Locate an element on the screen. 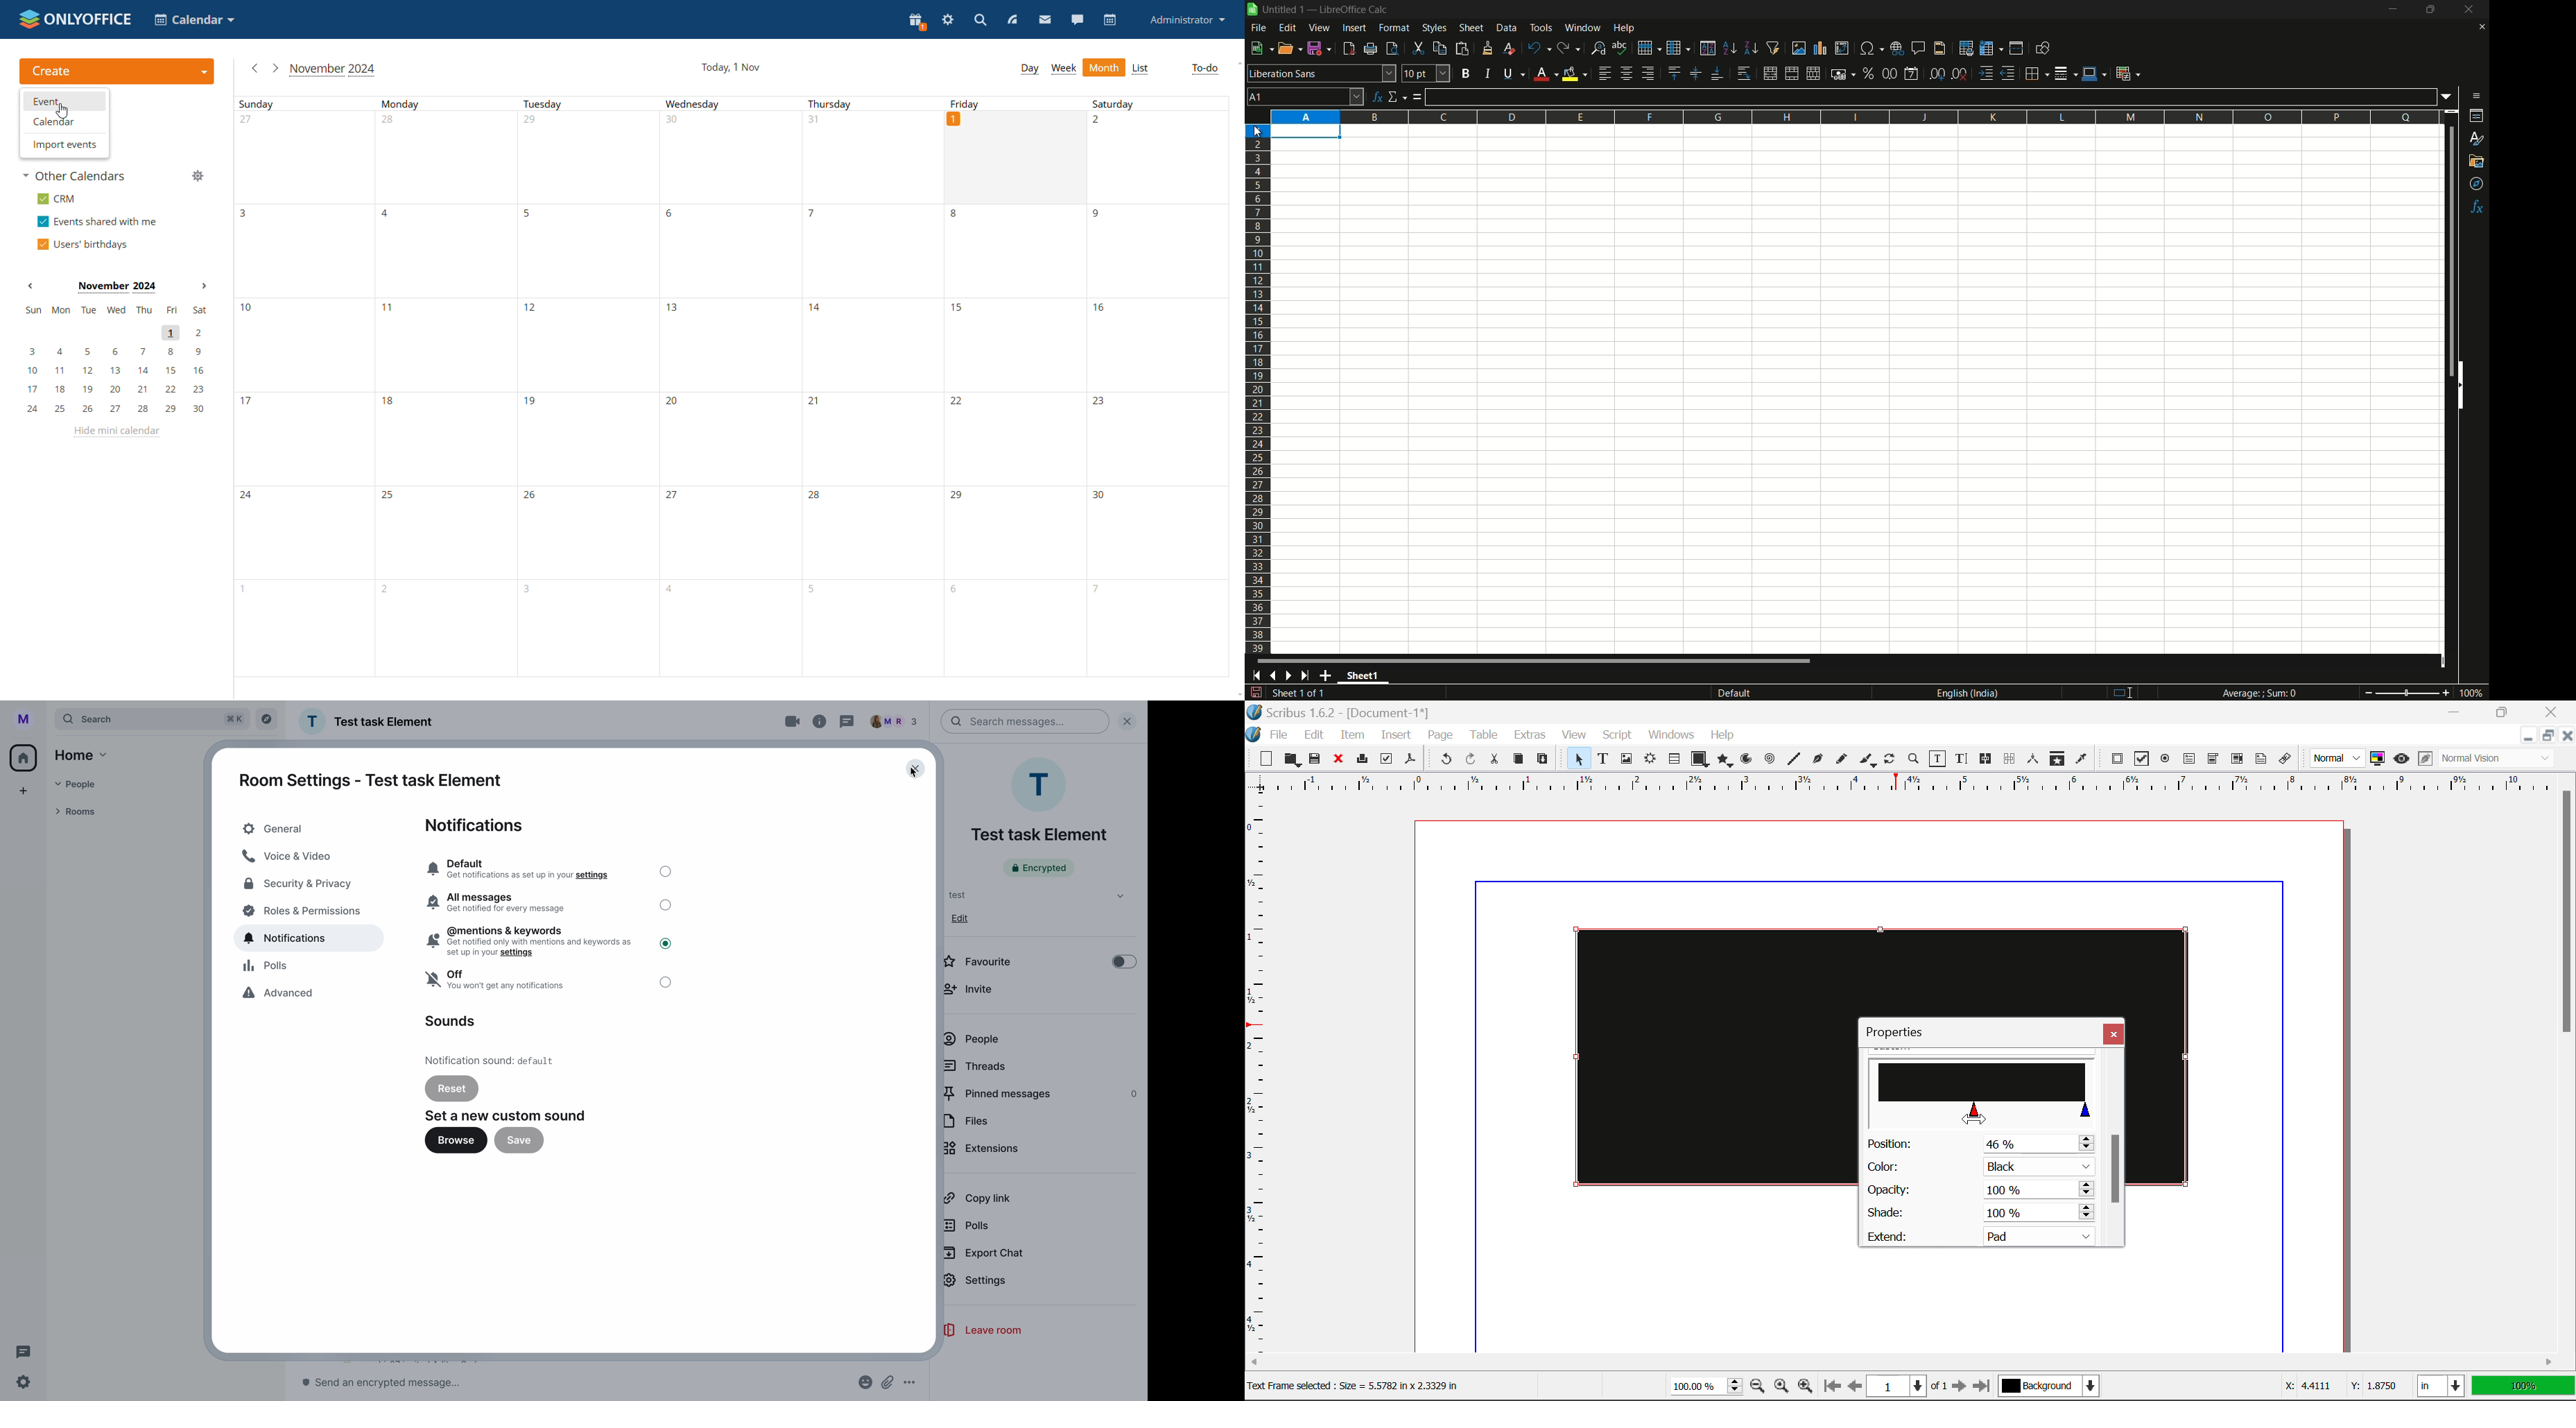 The image size is (2576, 1428). new file is located at coordinates (1260, 48).